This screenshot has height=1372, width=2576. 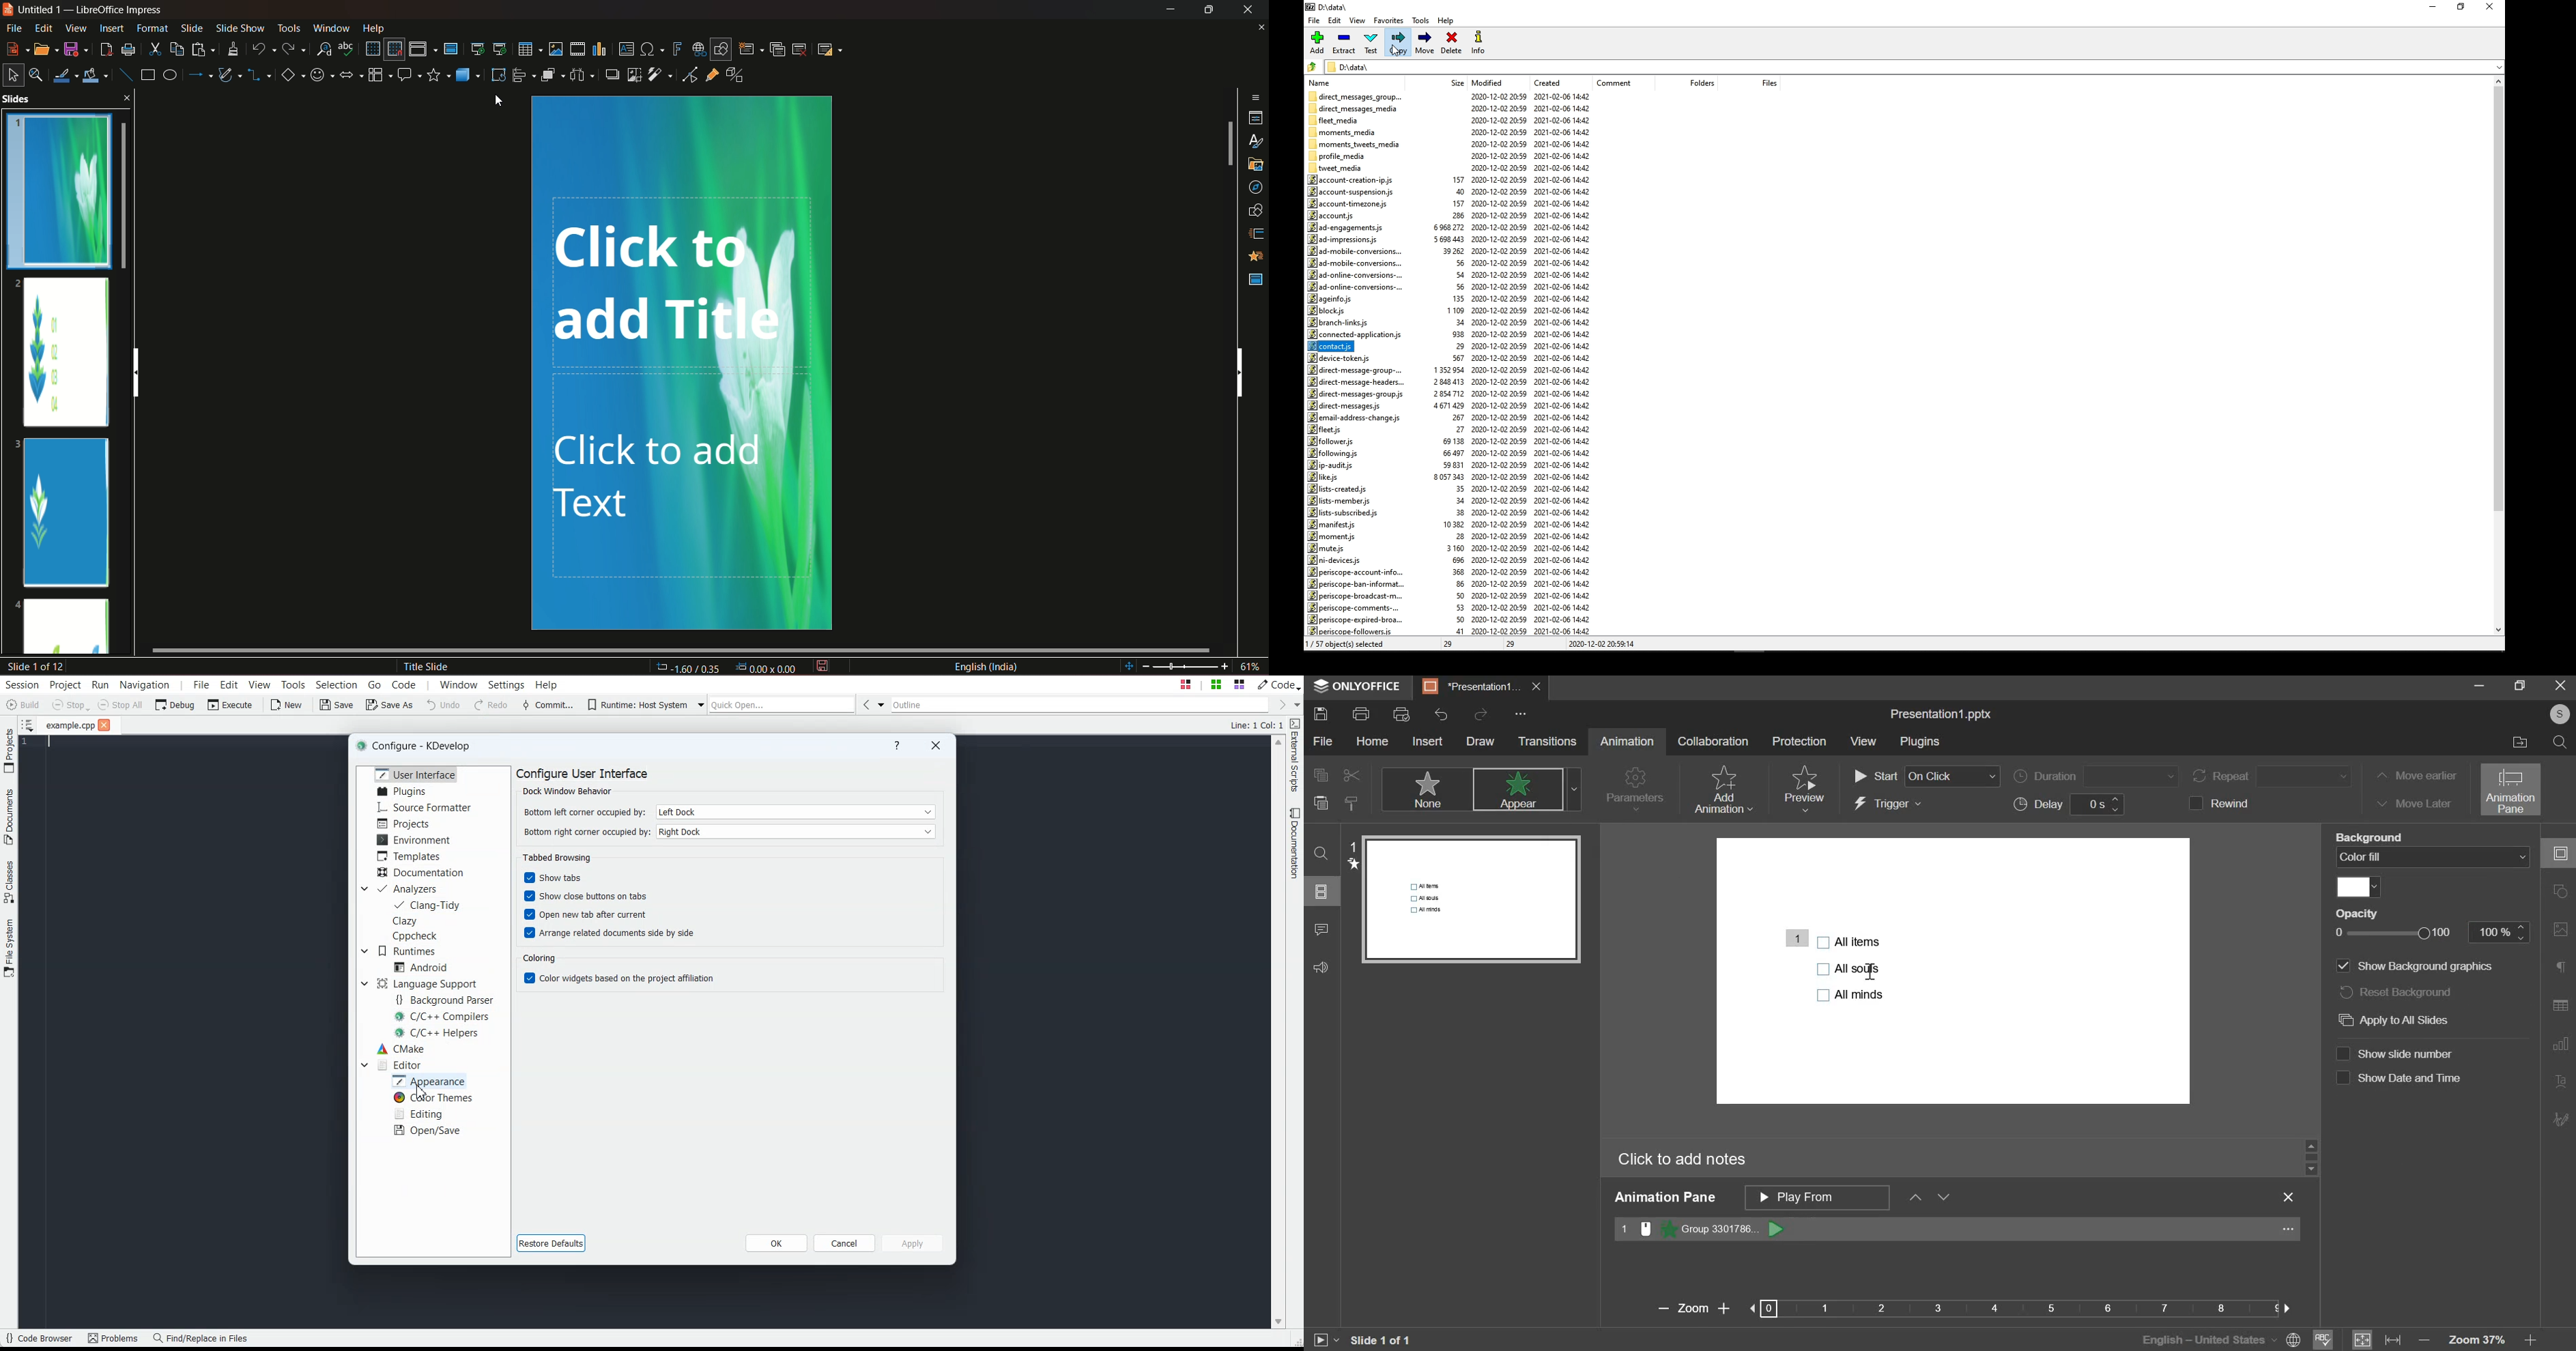 What do you see at coordinates (1327, 429) in the screenshot?
I see `fleet.js` at bounding box center [1327, 429].